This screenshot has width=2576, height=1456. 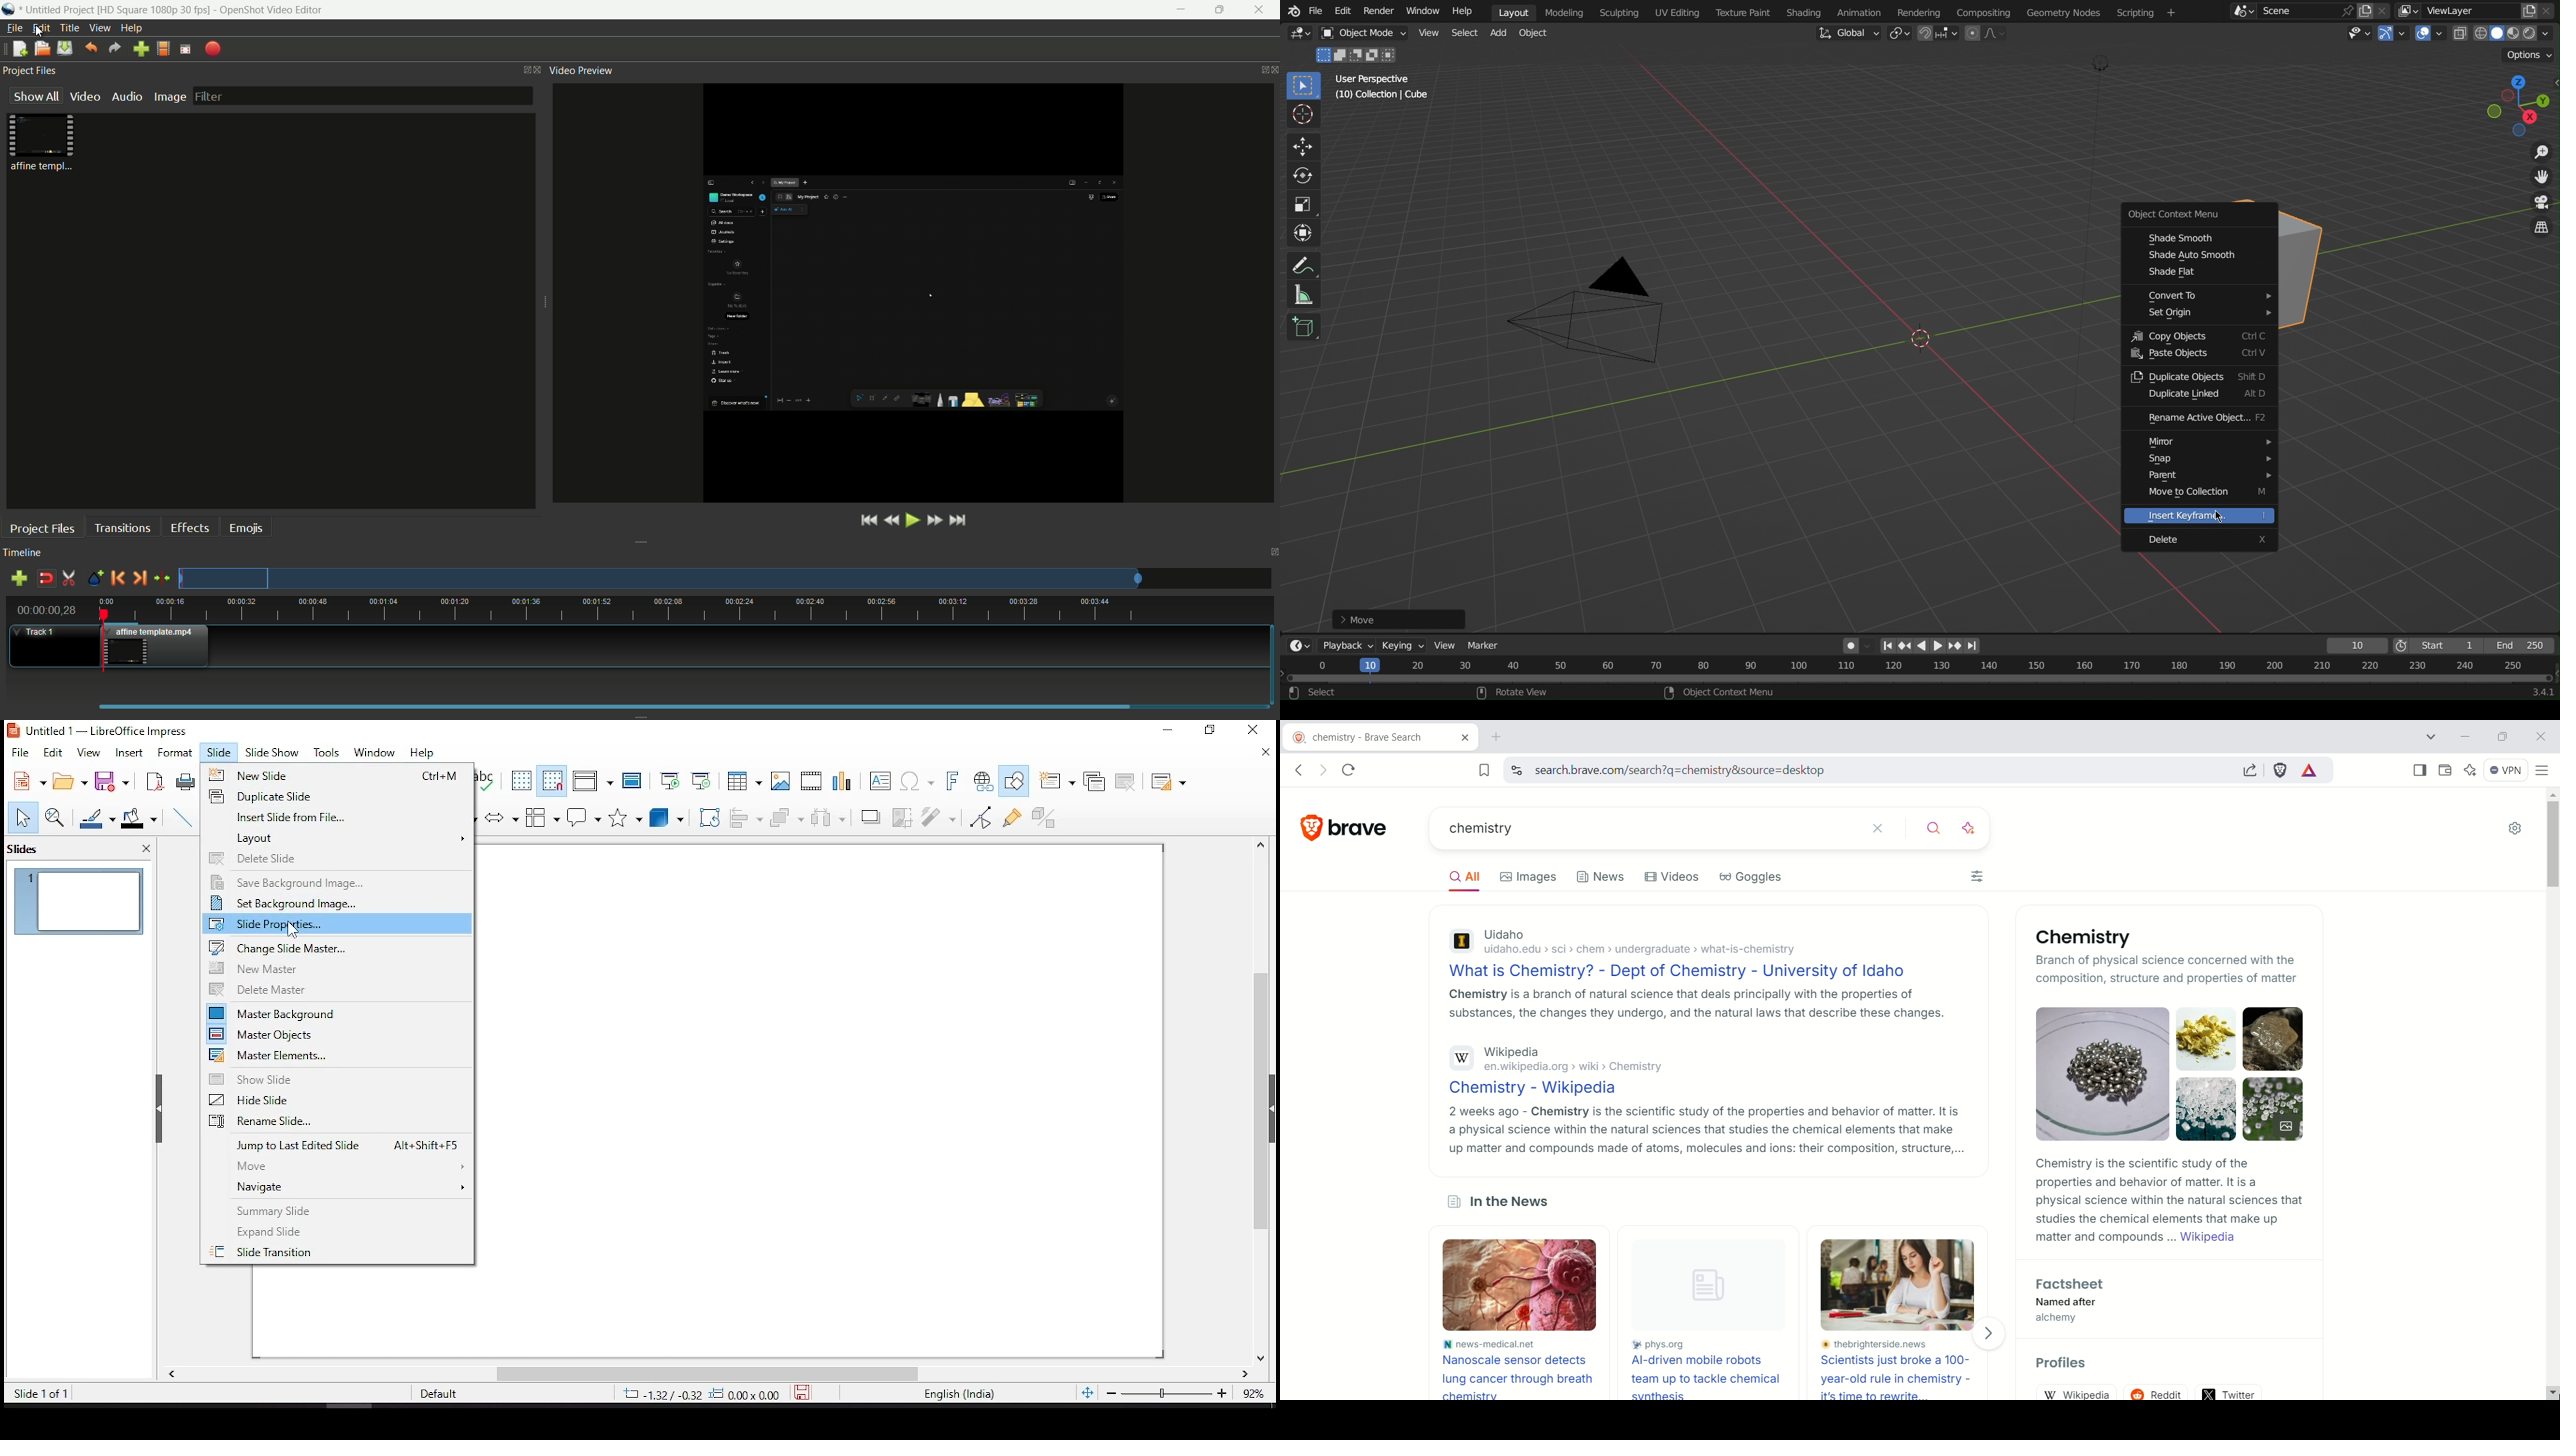 What do you see at coordinates (2230, 1390) in the screenshot?
I see `twitter` at bounding box center [2230, 1390].